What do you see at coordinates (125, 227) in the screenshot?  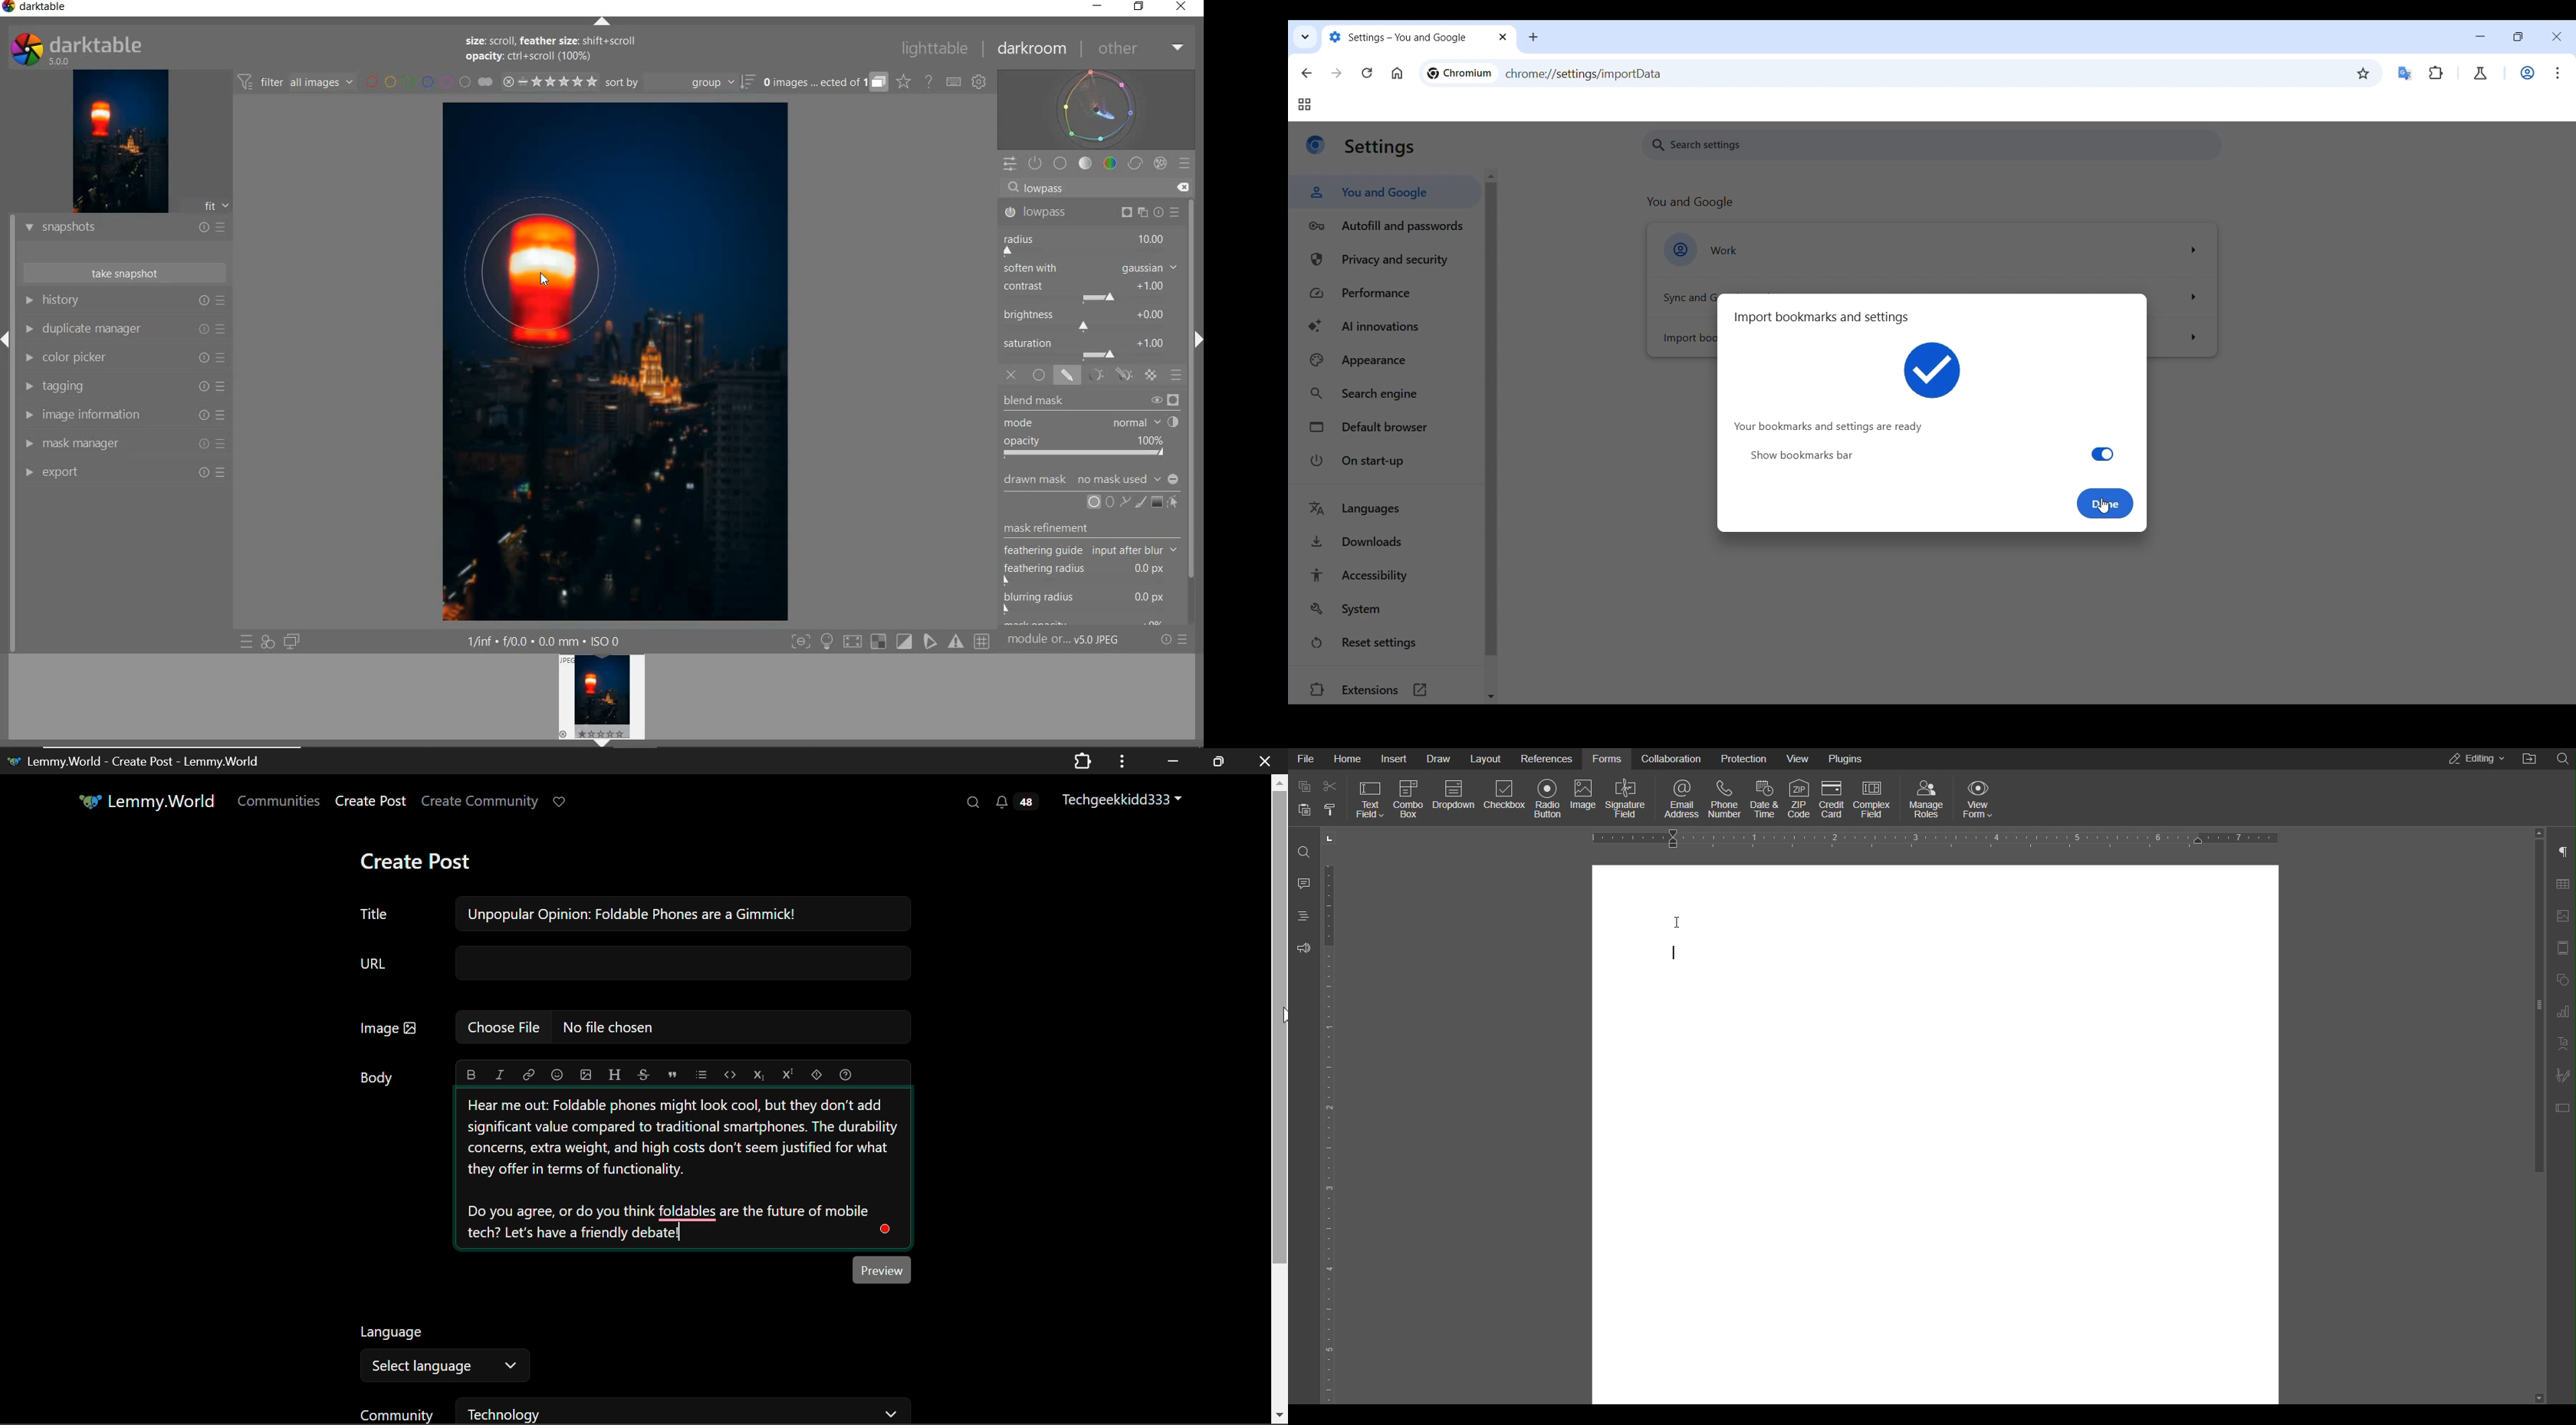 I see `SNAPSHOTS` at bounding box center [125, 227].